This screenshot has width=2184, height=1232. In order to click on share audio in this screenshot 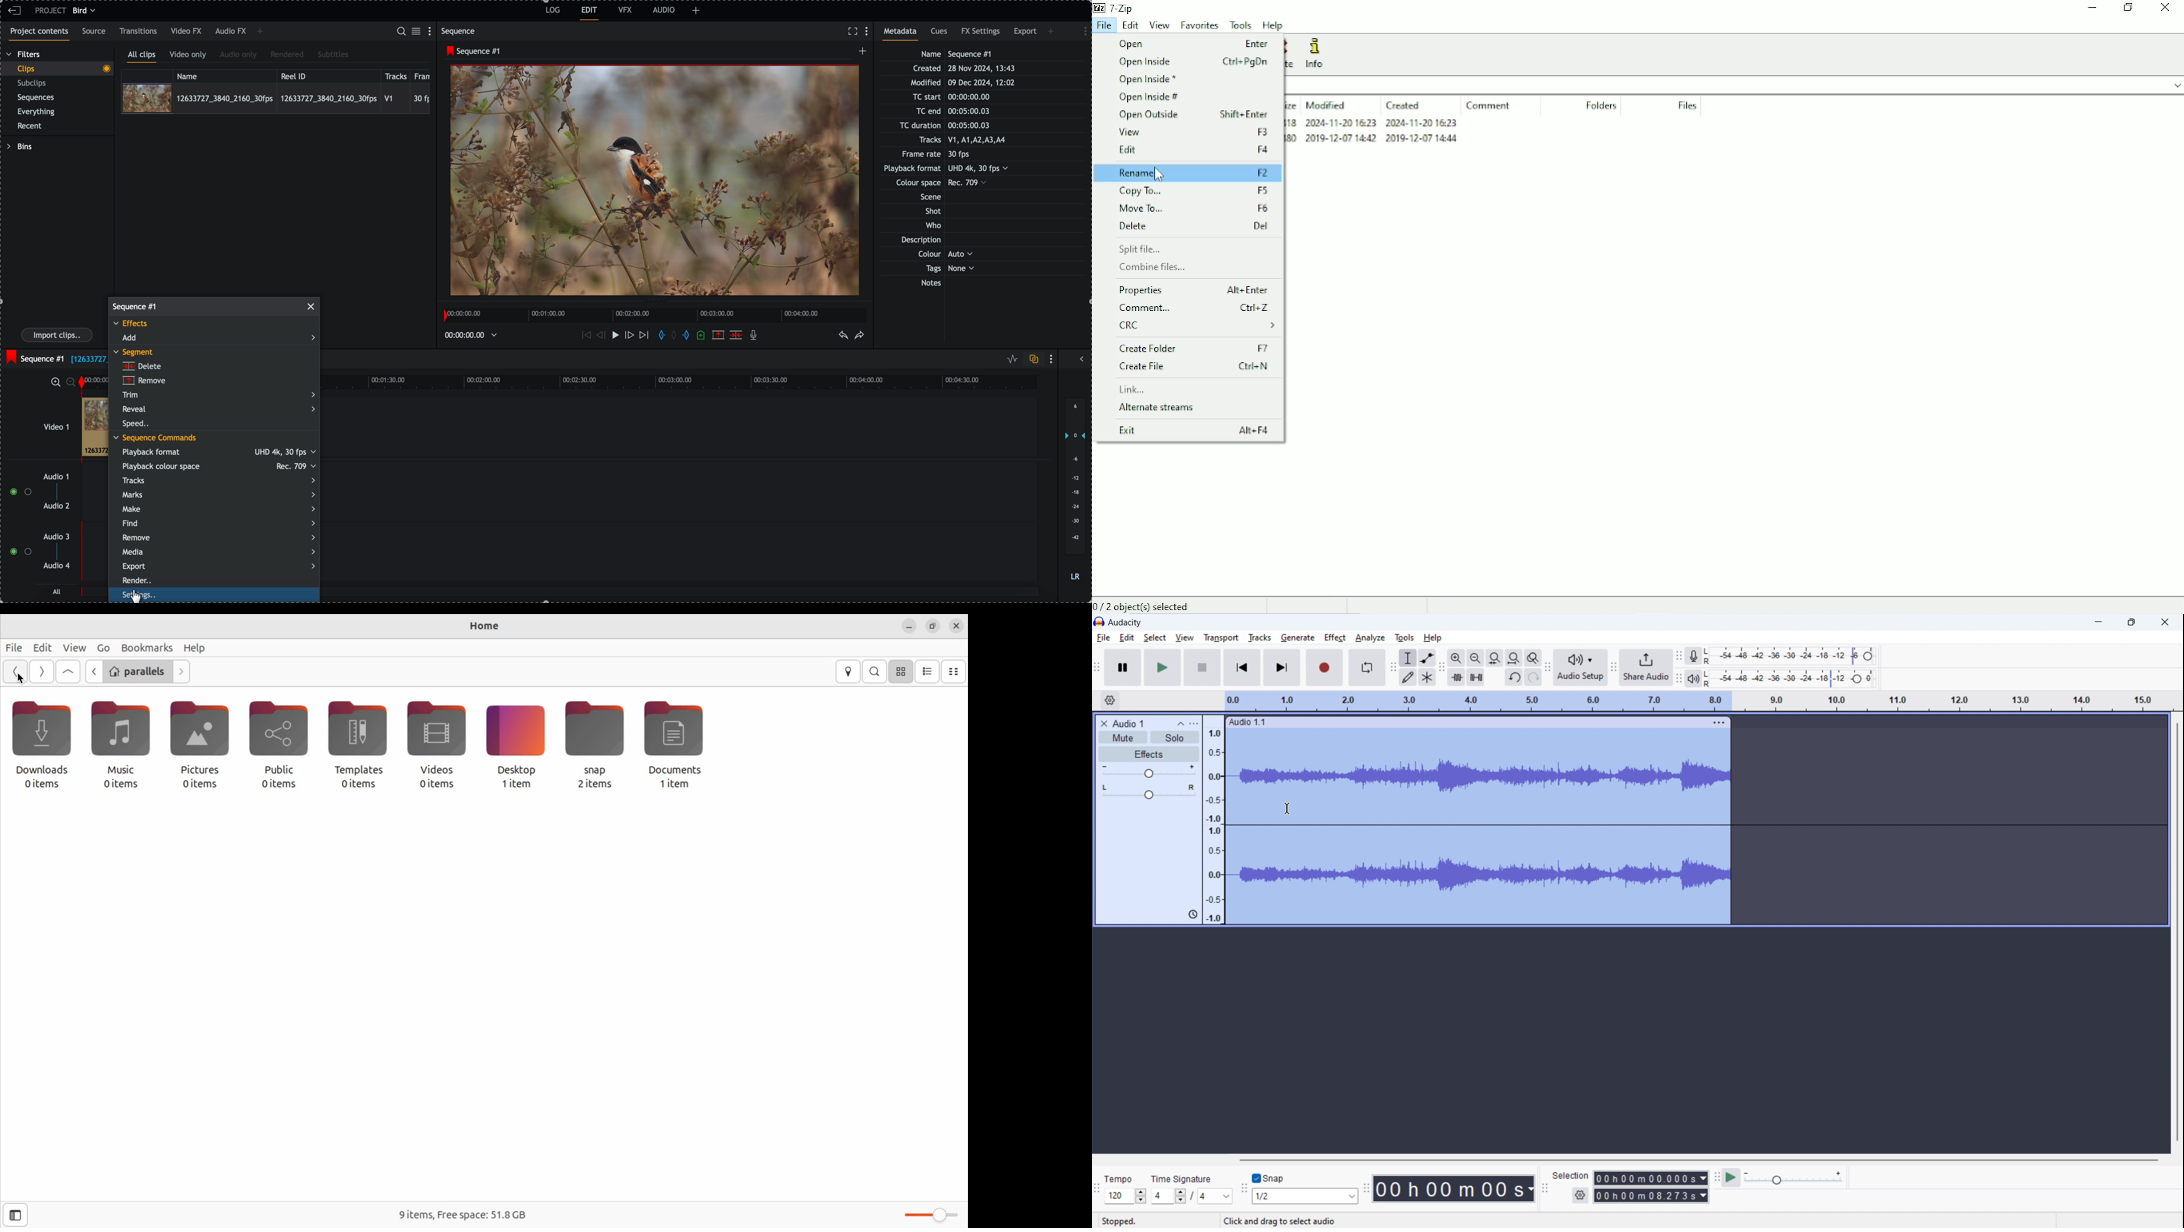, I will do `click(1647, 667)`.